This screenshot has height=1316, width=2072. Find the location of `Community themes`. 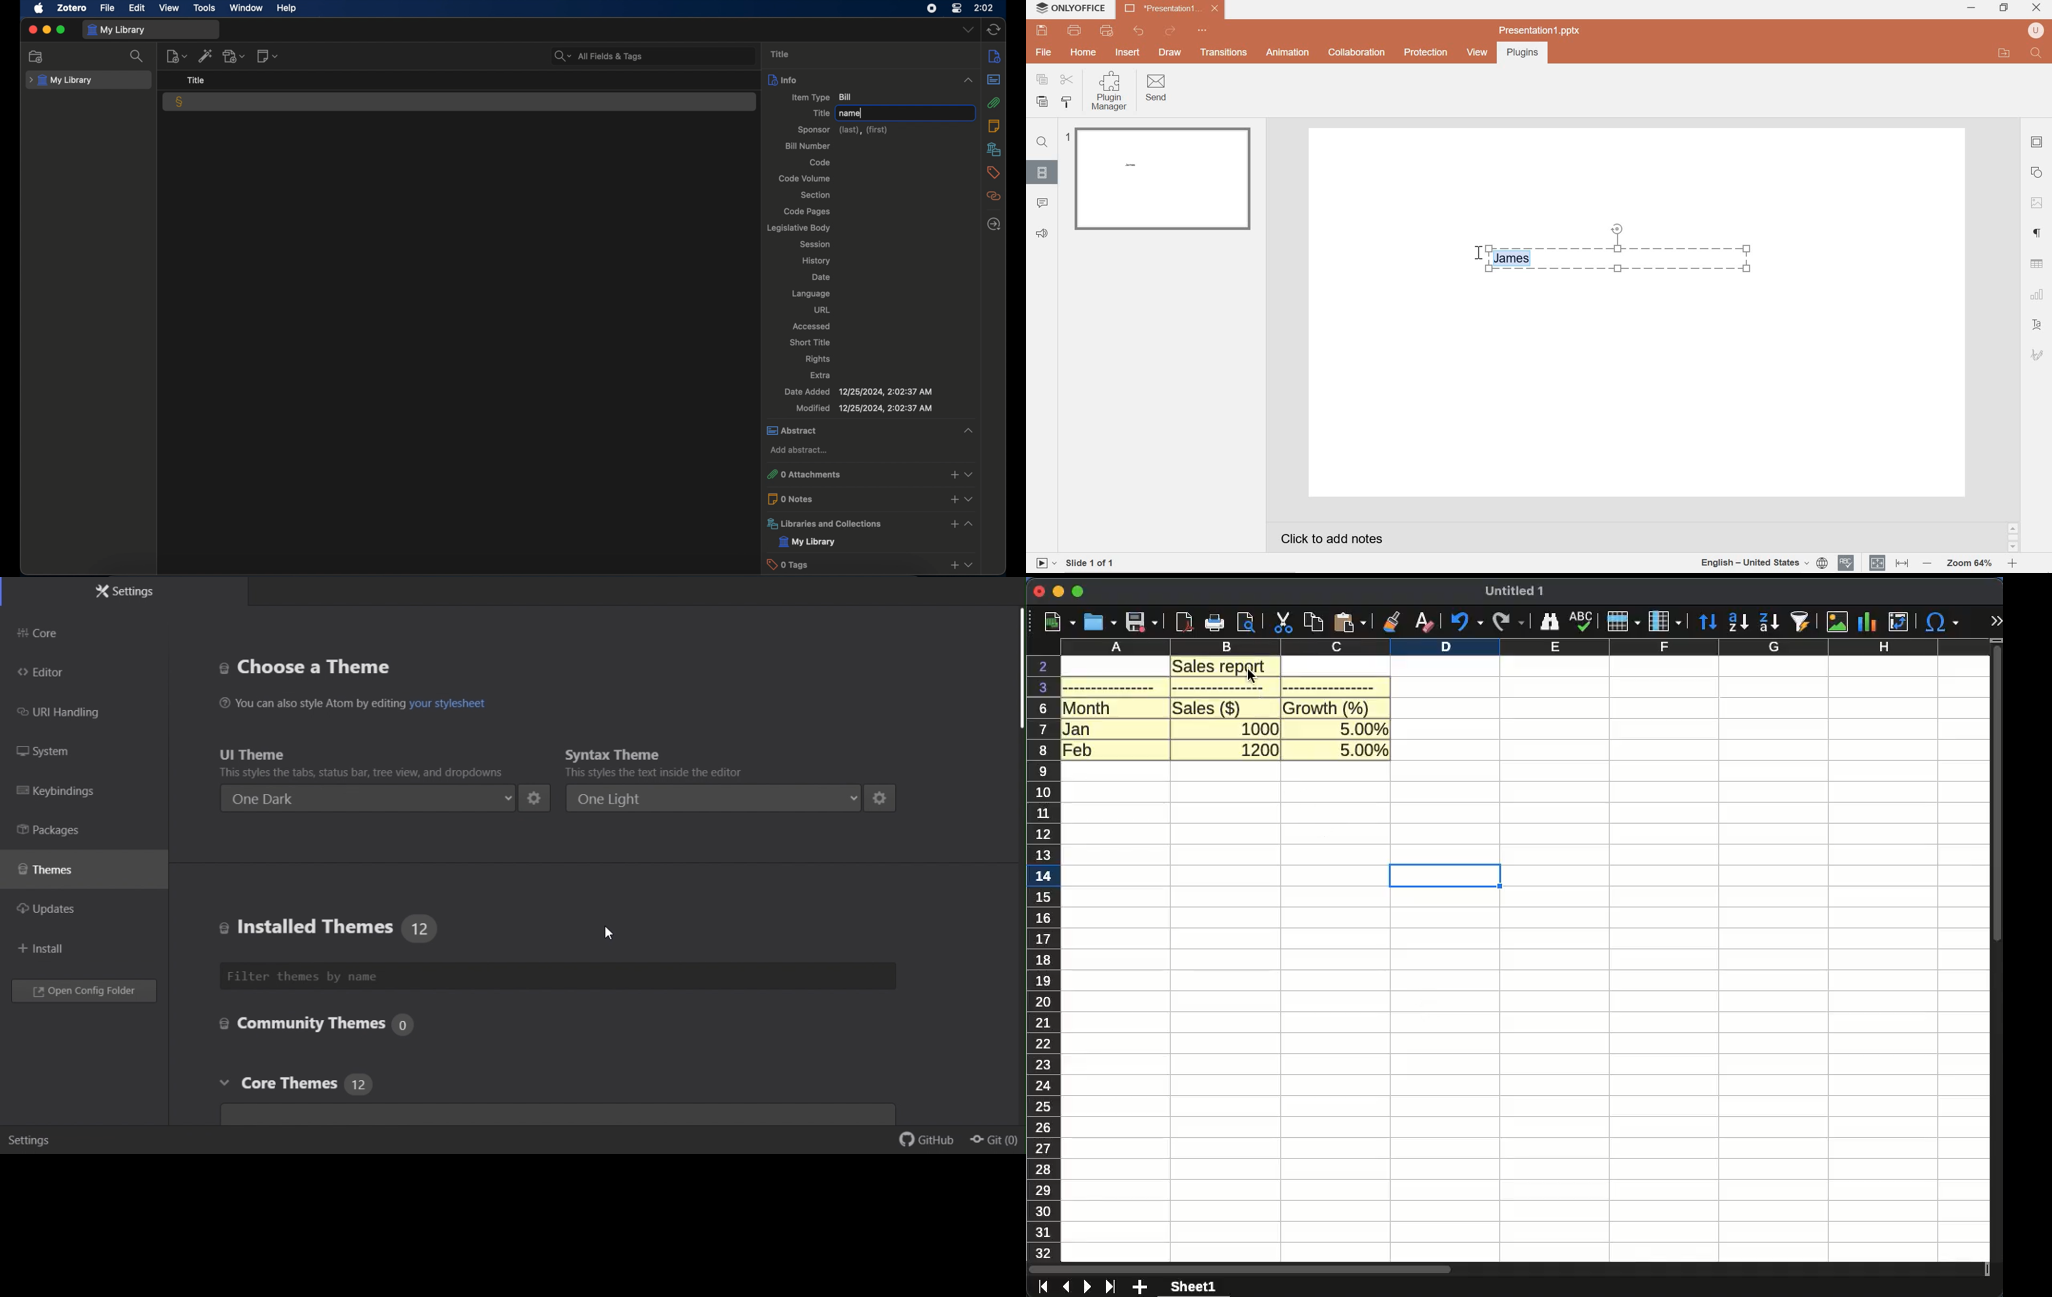

Community themes is located at coordinates (364, 1025).